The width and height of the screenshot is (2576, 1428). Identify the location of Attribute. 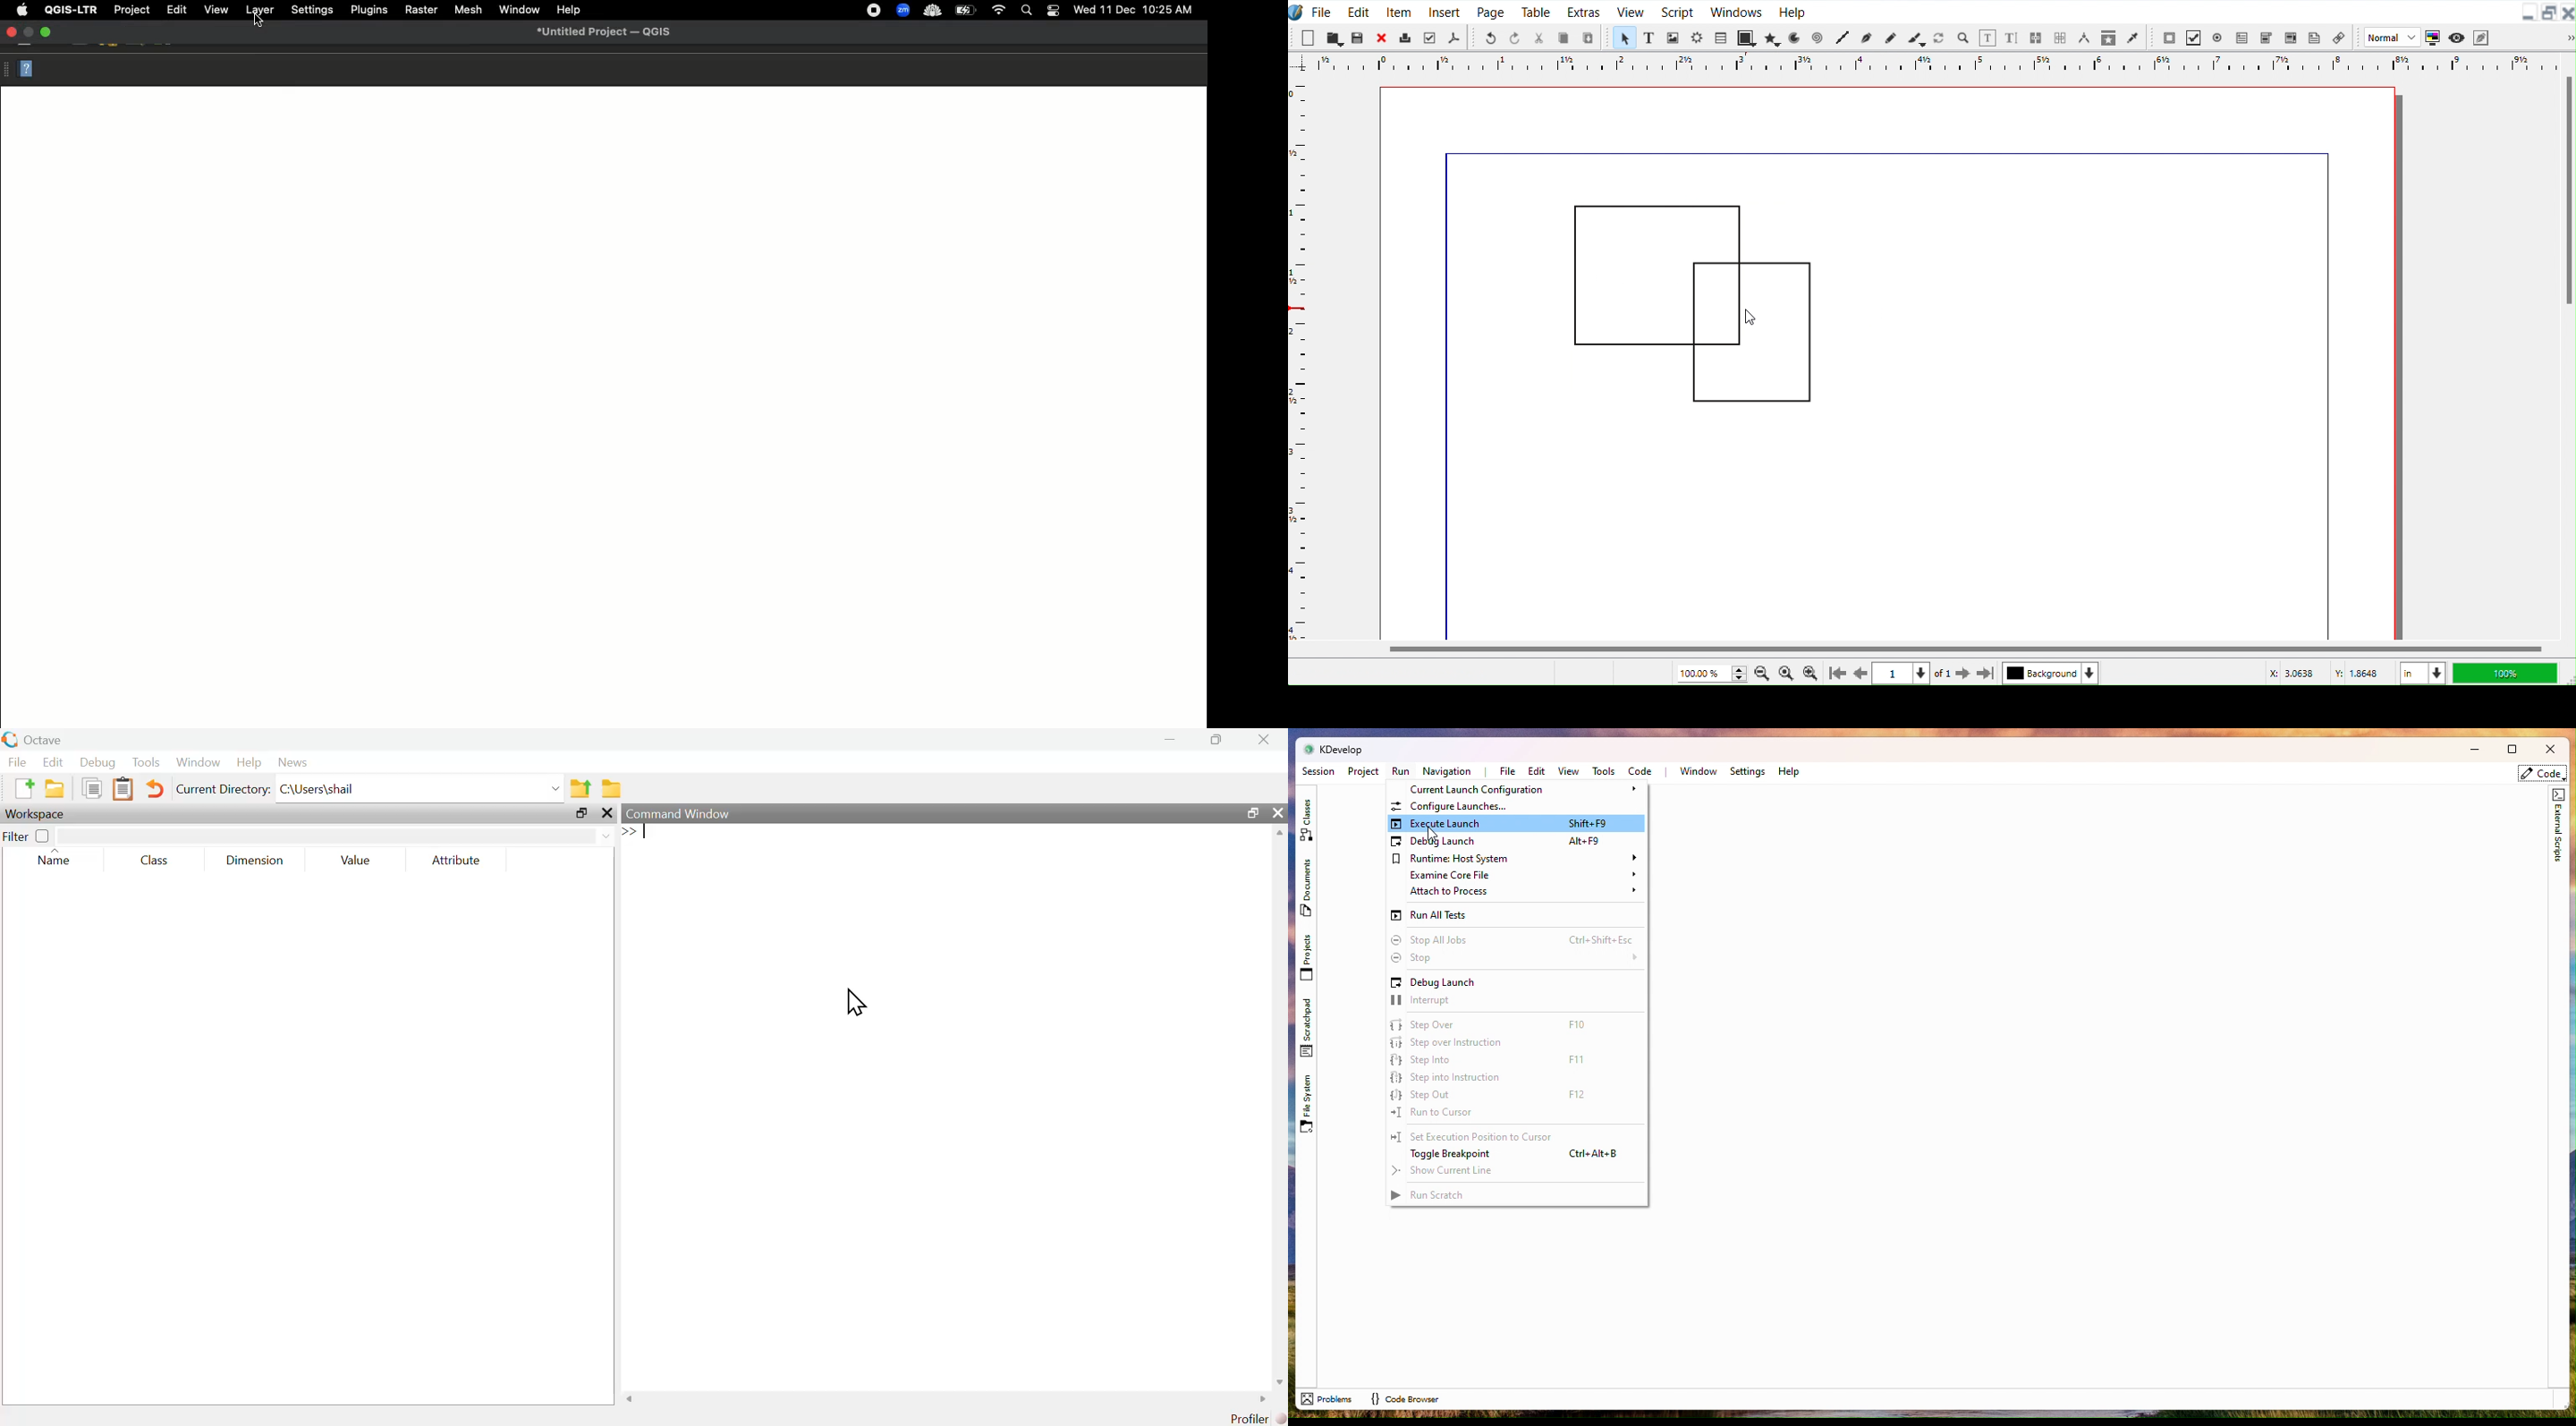
(458, 860).